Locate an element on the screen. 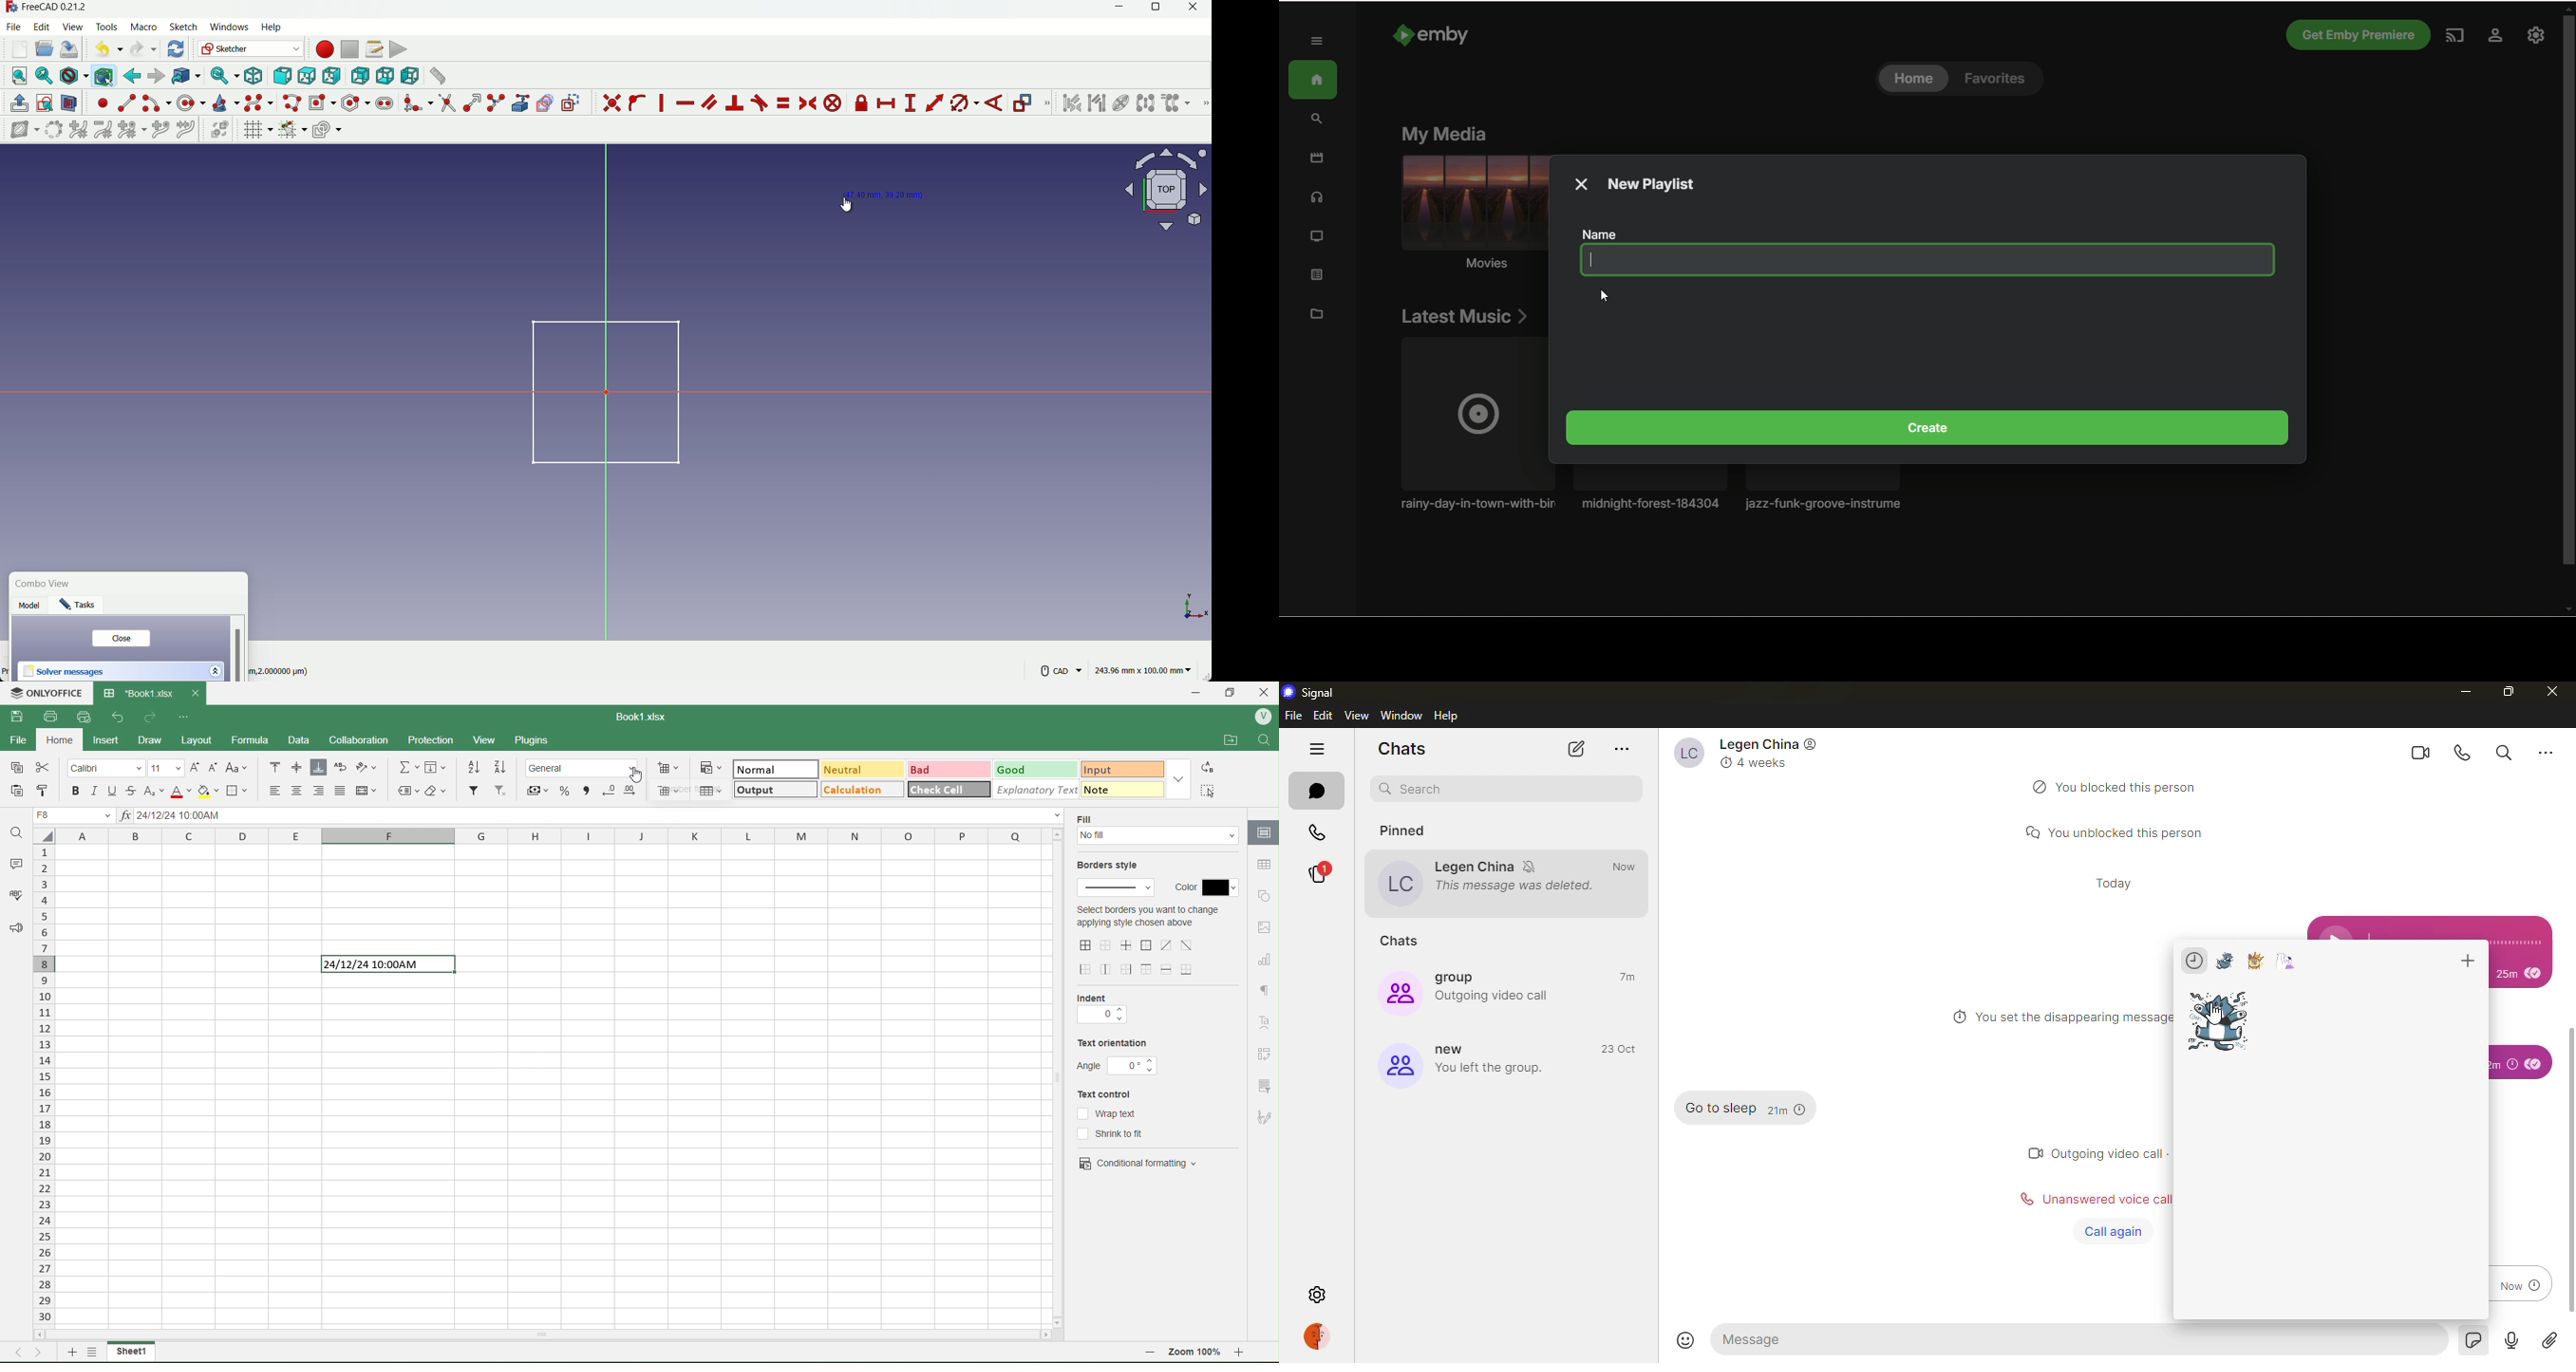 The width and height of the screenshot is (2576, 1372). Solver Messages is located at coordinates (64, 672).